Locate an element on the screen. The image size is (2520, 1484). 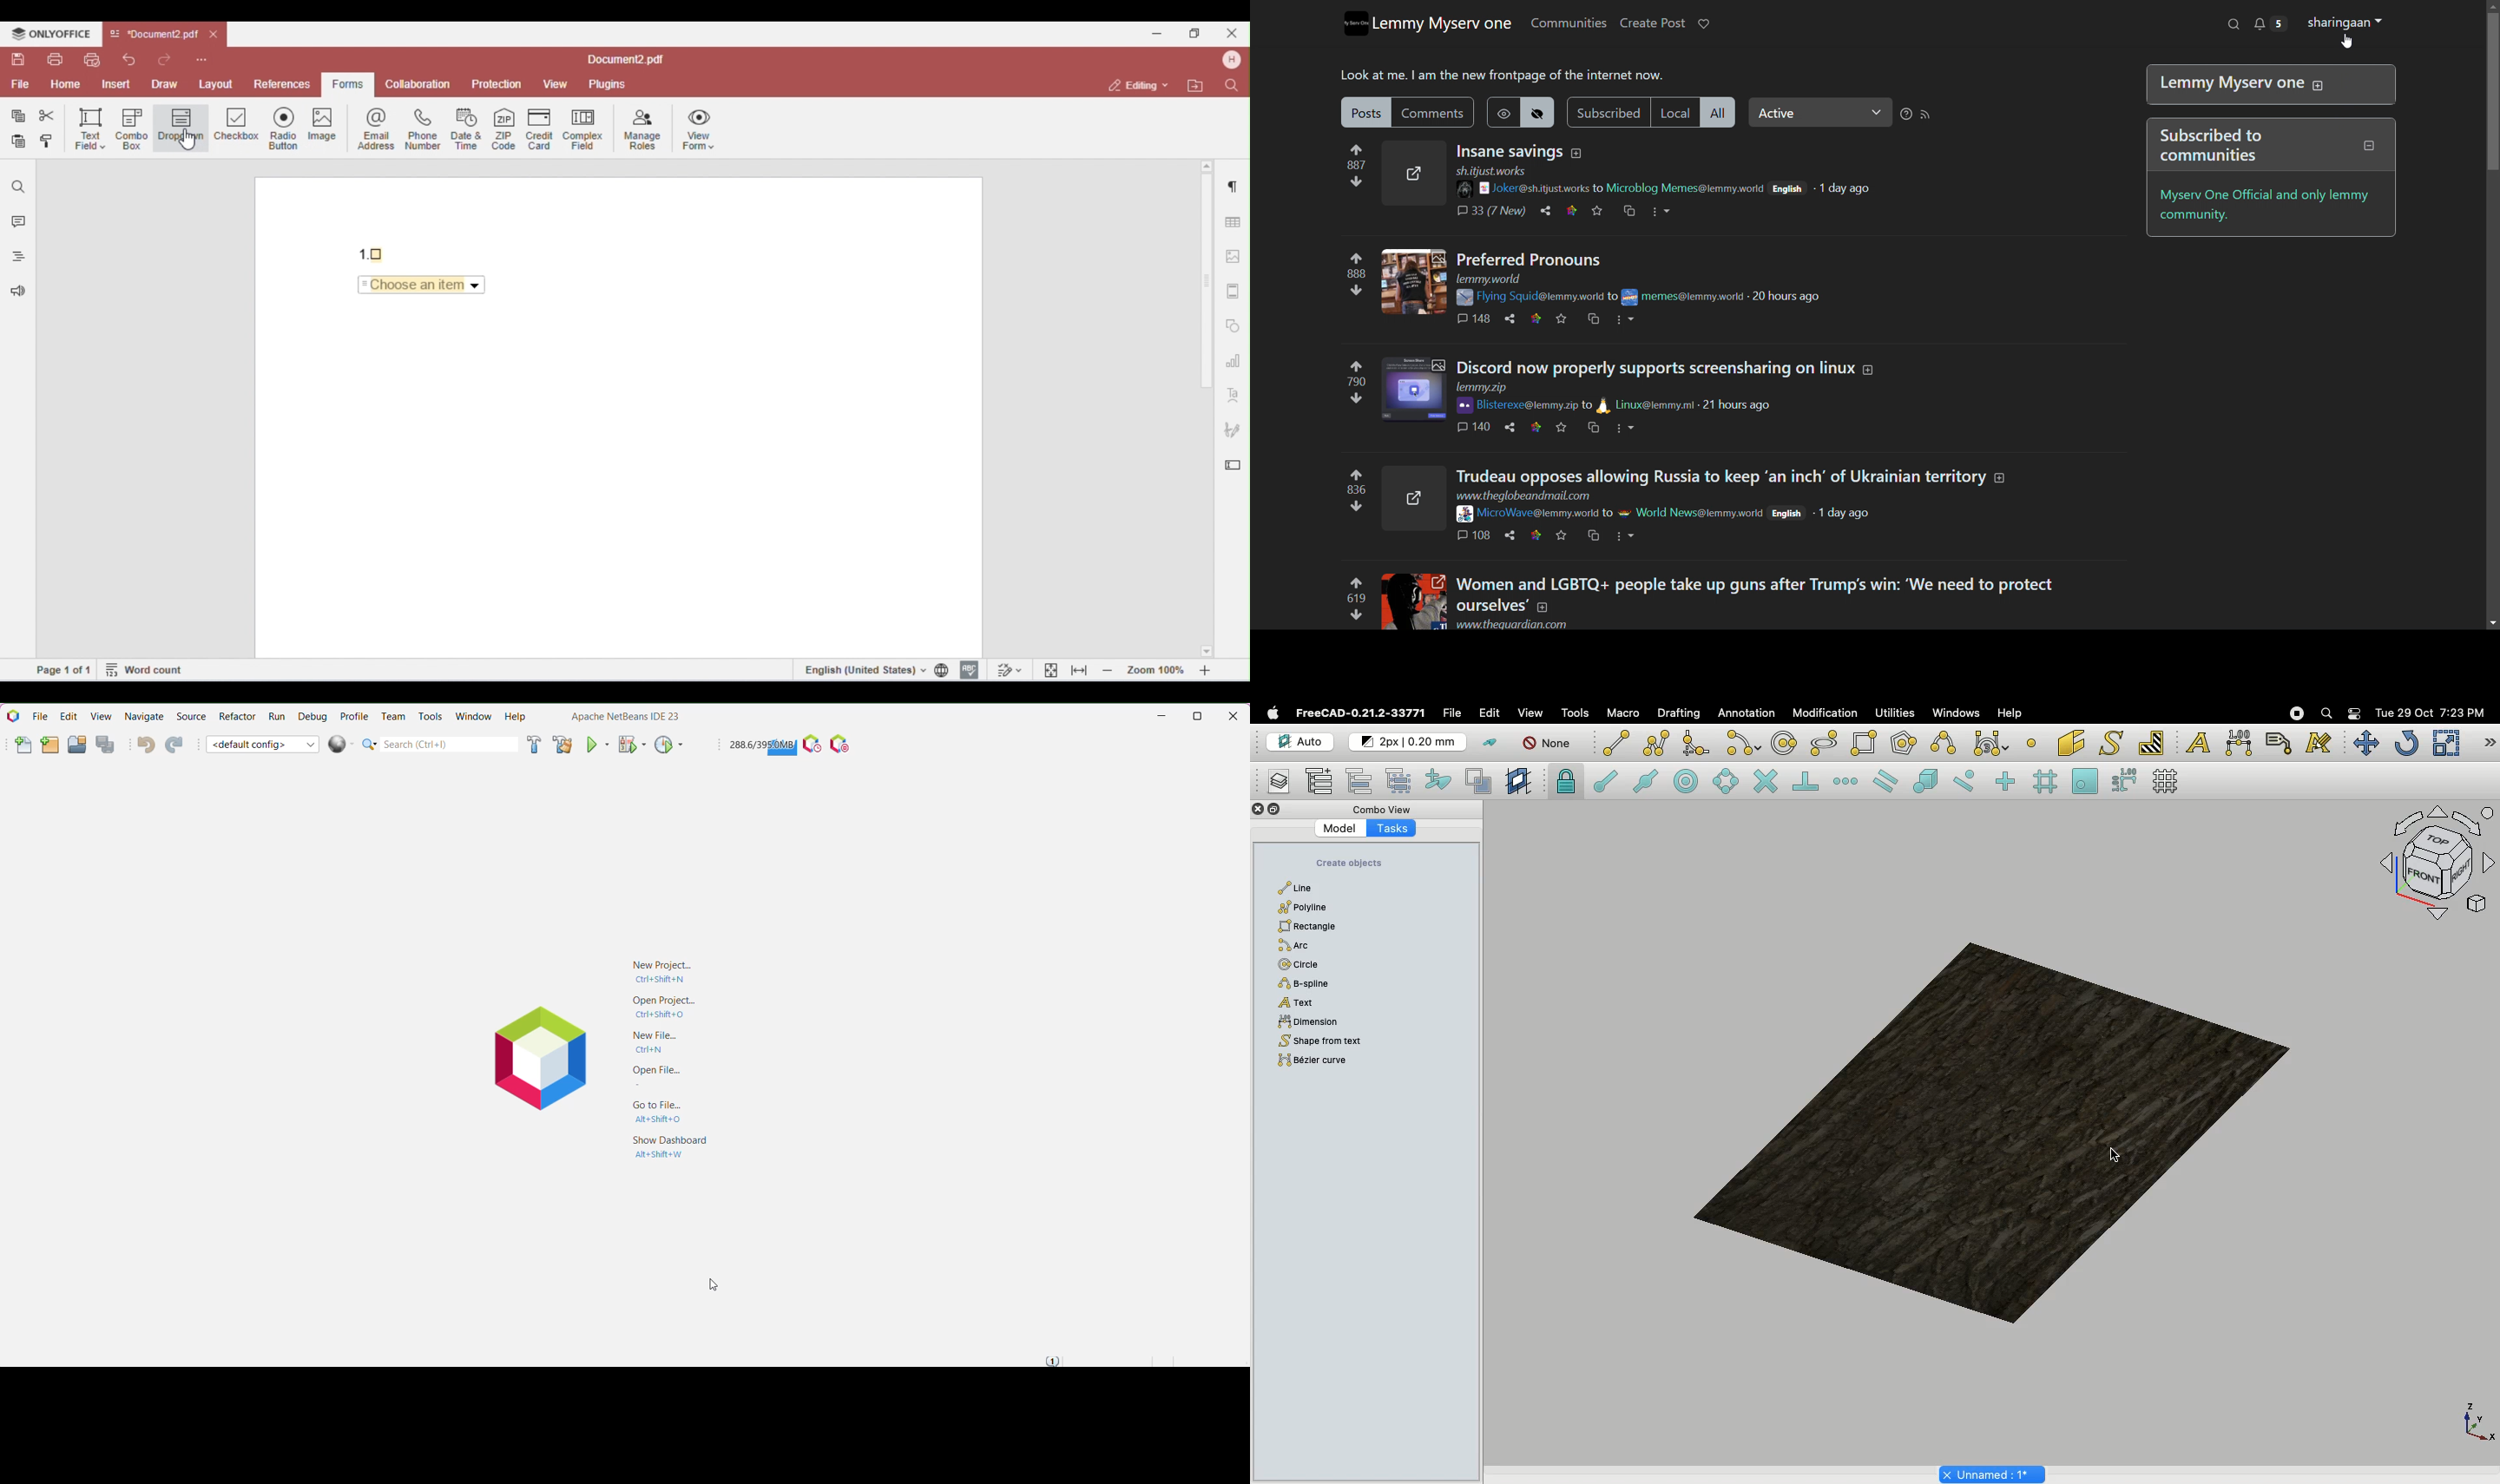
share is located at coordinates (1511, 427).